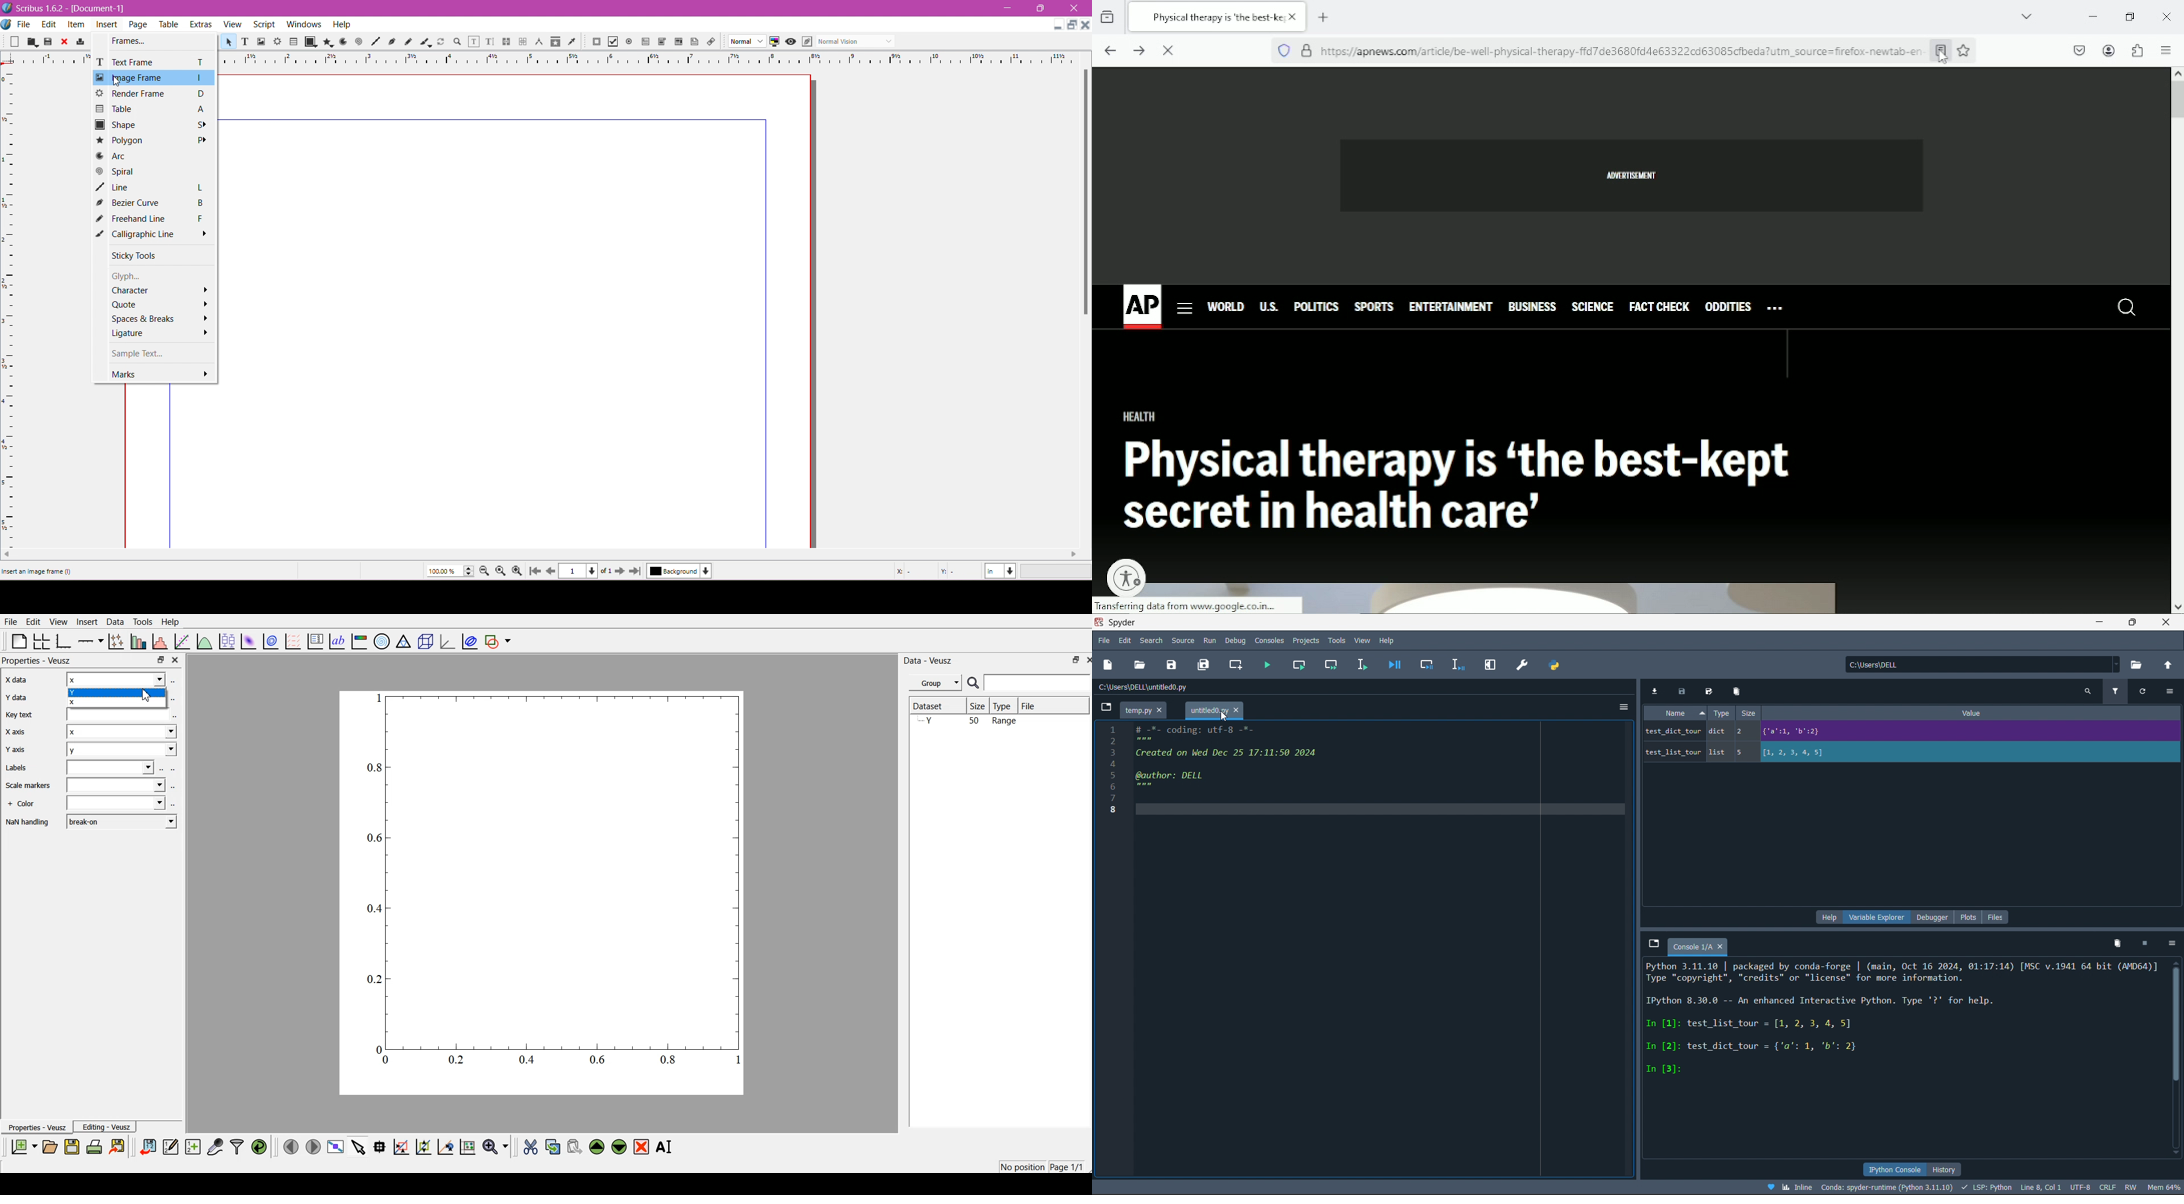 This screenshot has width=2184, height=1204. Describe the element at coordinates (1701, 948) in the screenshot. I see `console A x` at that location.